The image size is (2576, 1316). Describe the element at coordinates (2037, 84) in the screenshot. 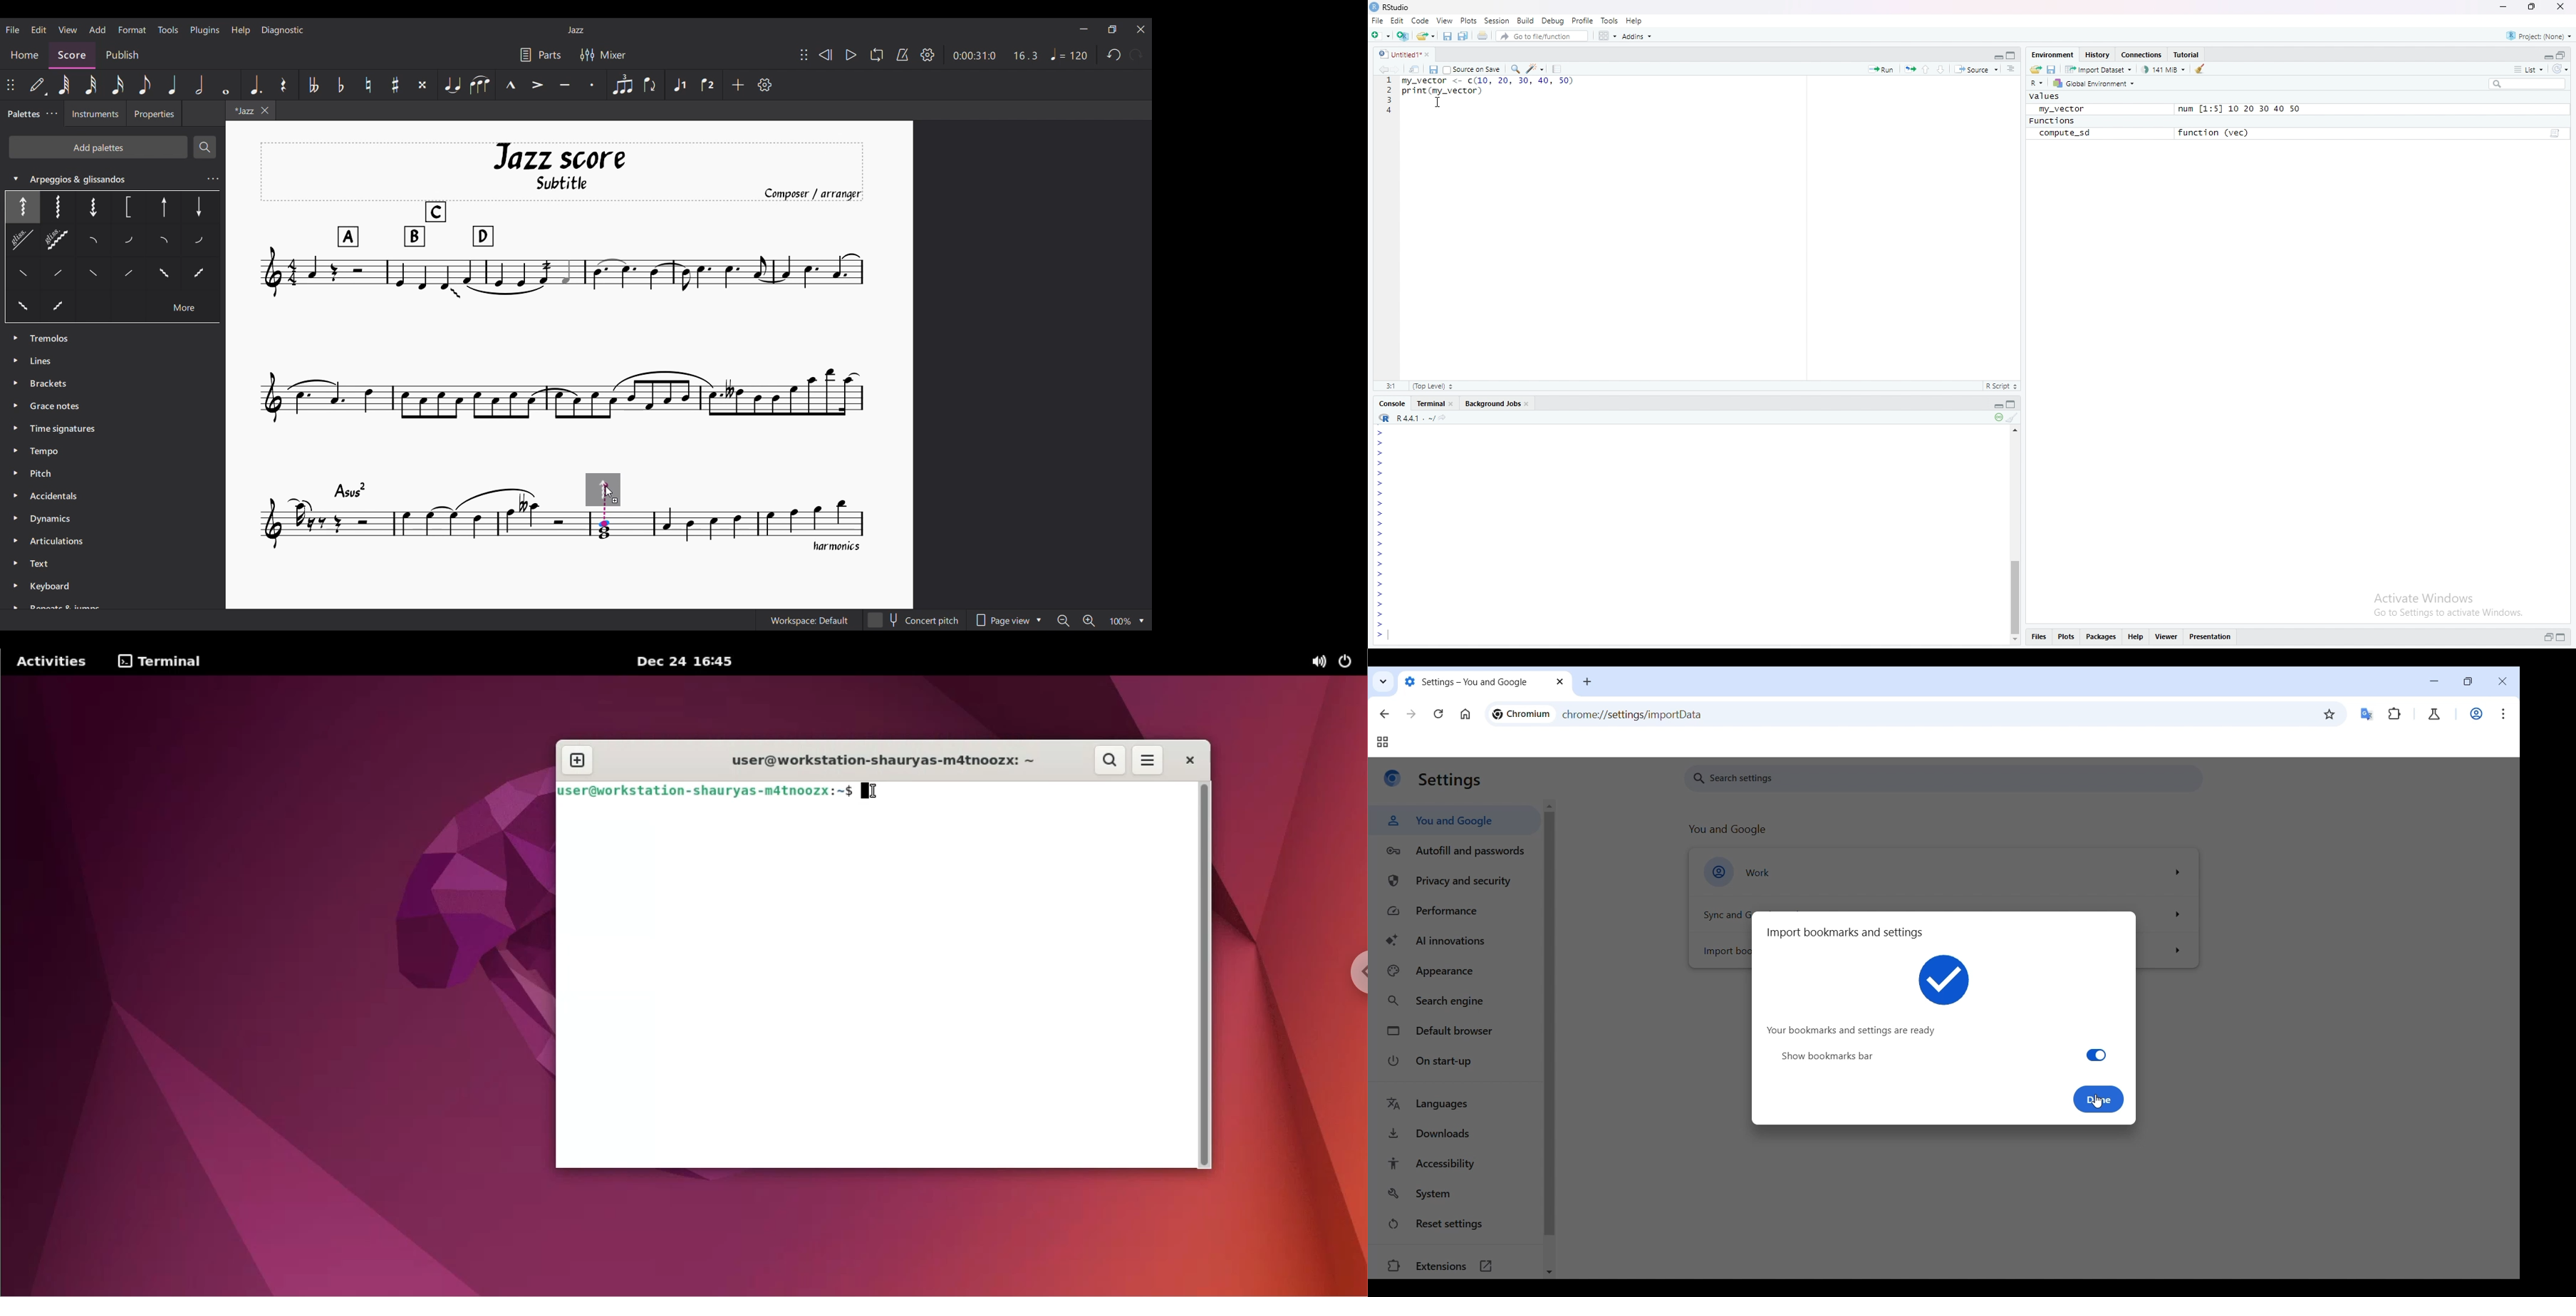

I see `R` at that location.